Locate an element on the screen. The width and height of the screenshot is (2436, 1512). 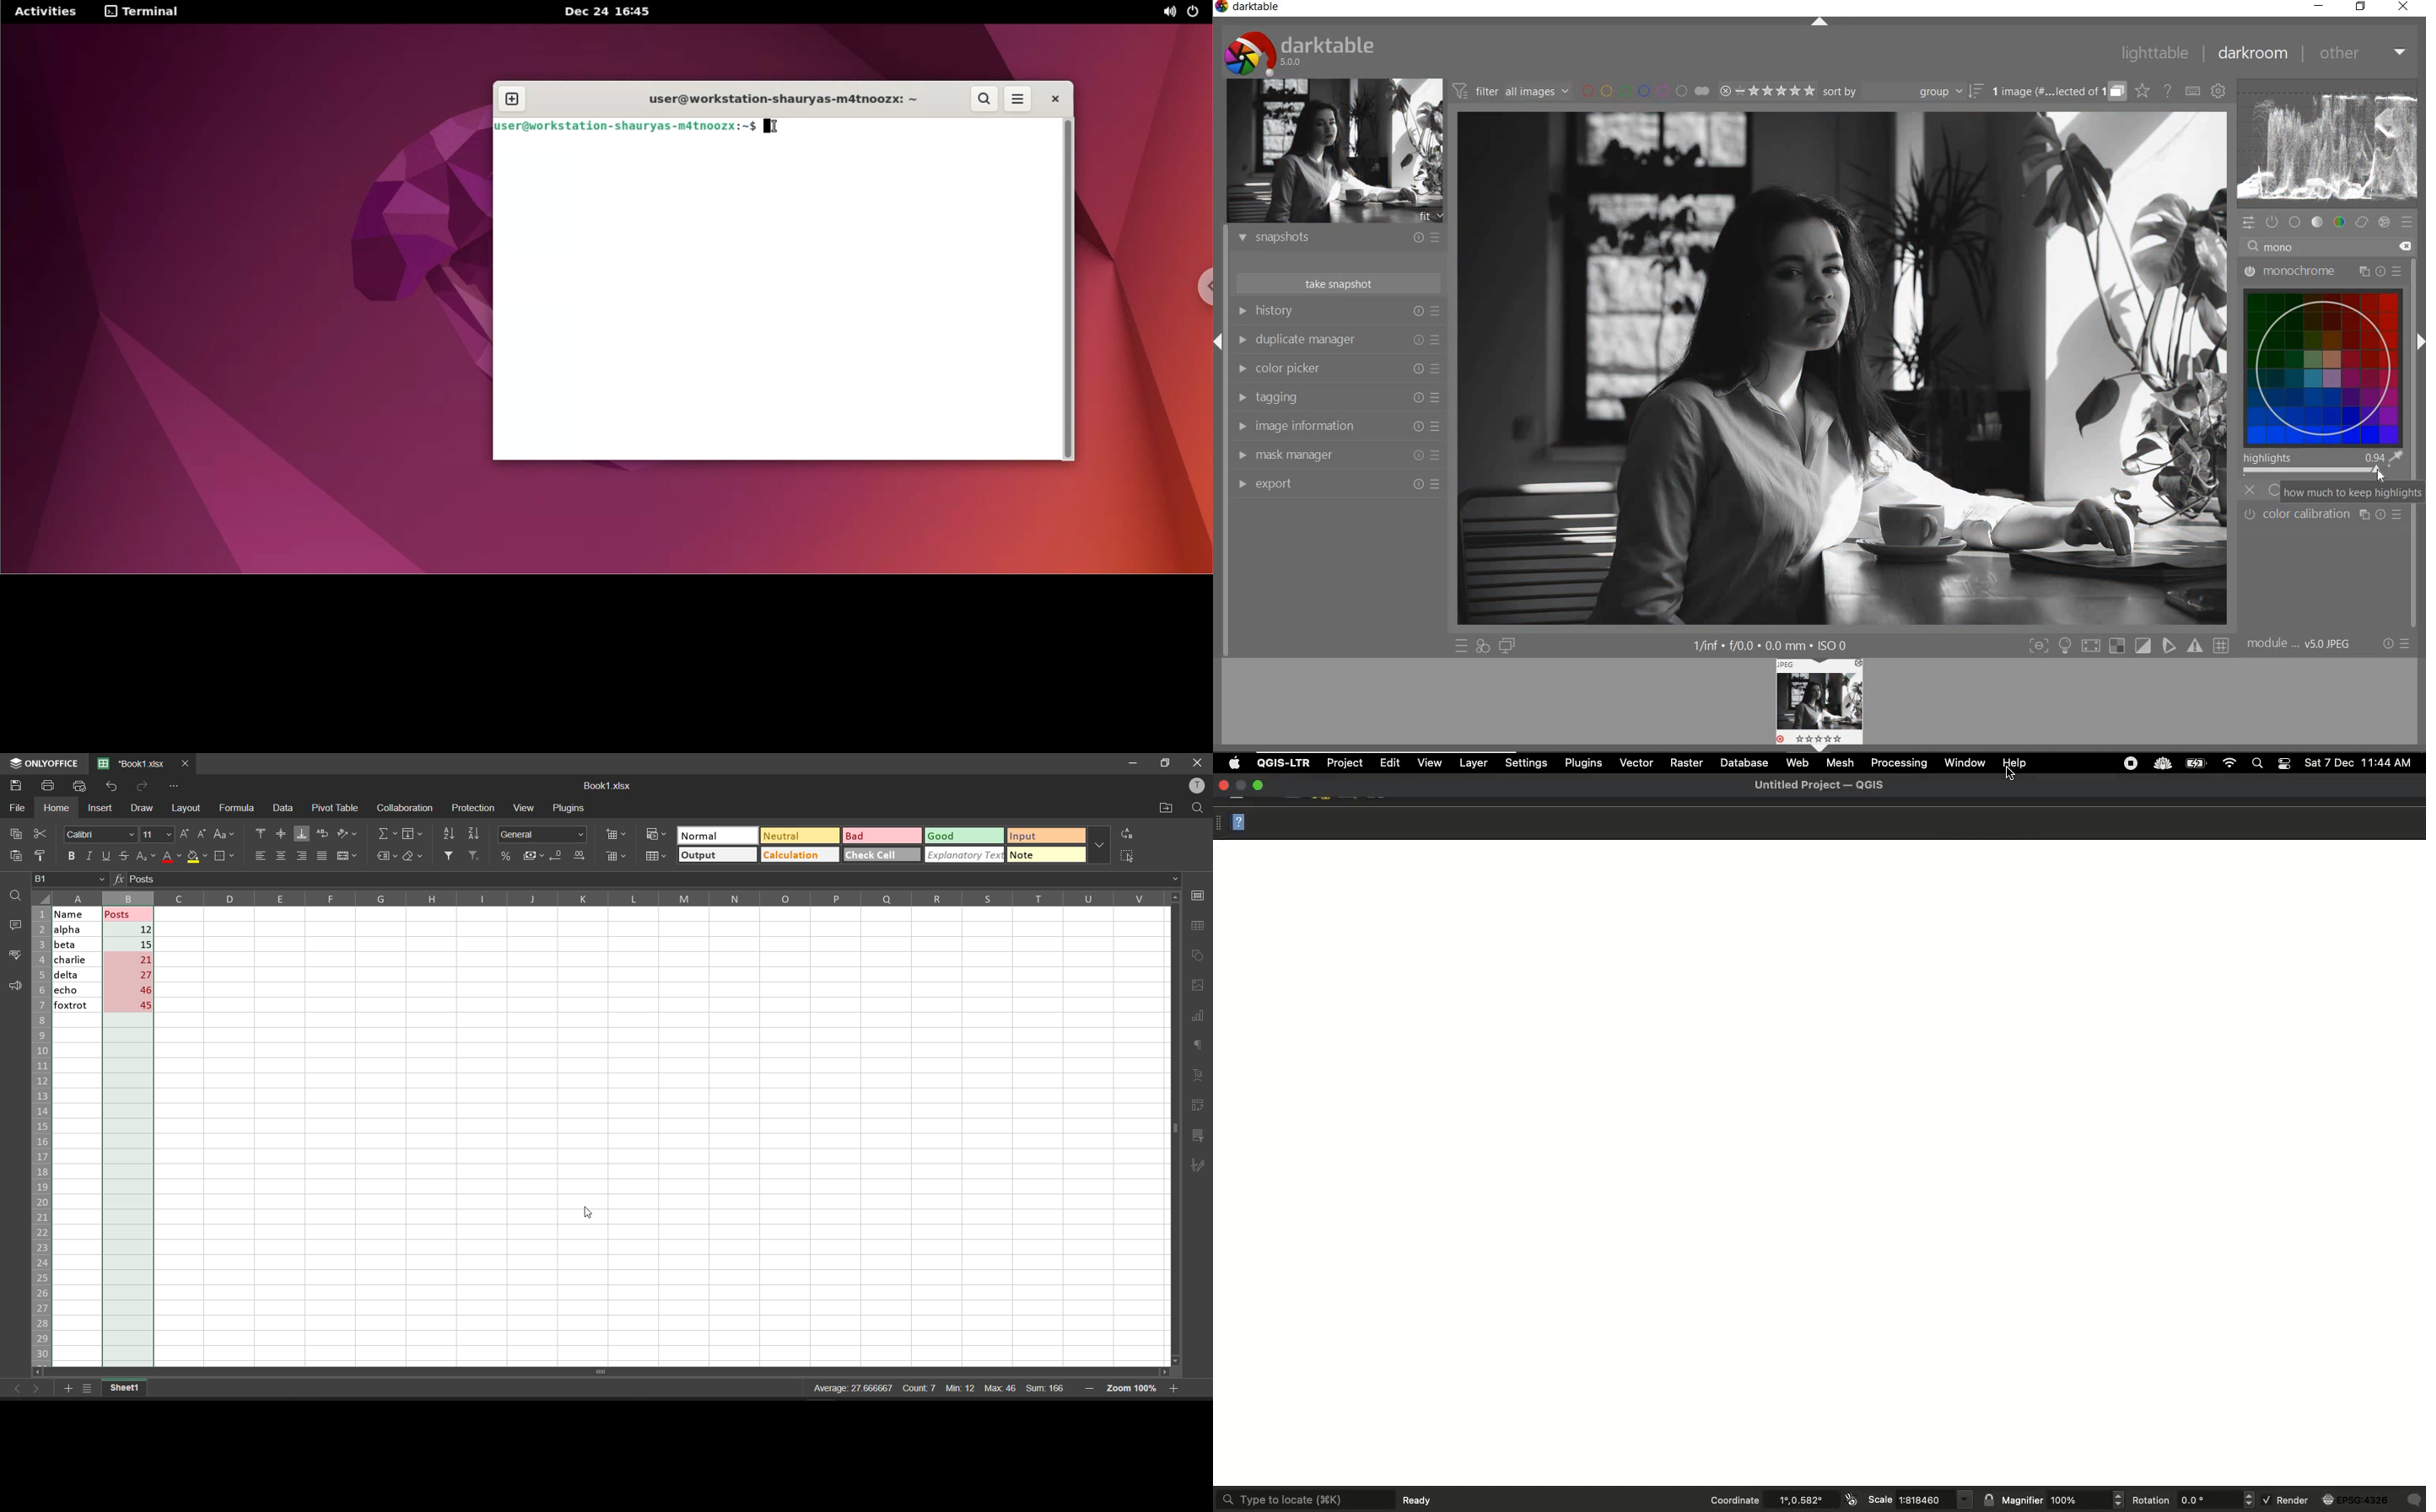
range ratings for selected images is located at coordinates (1766, 92).